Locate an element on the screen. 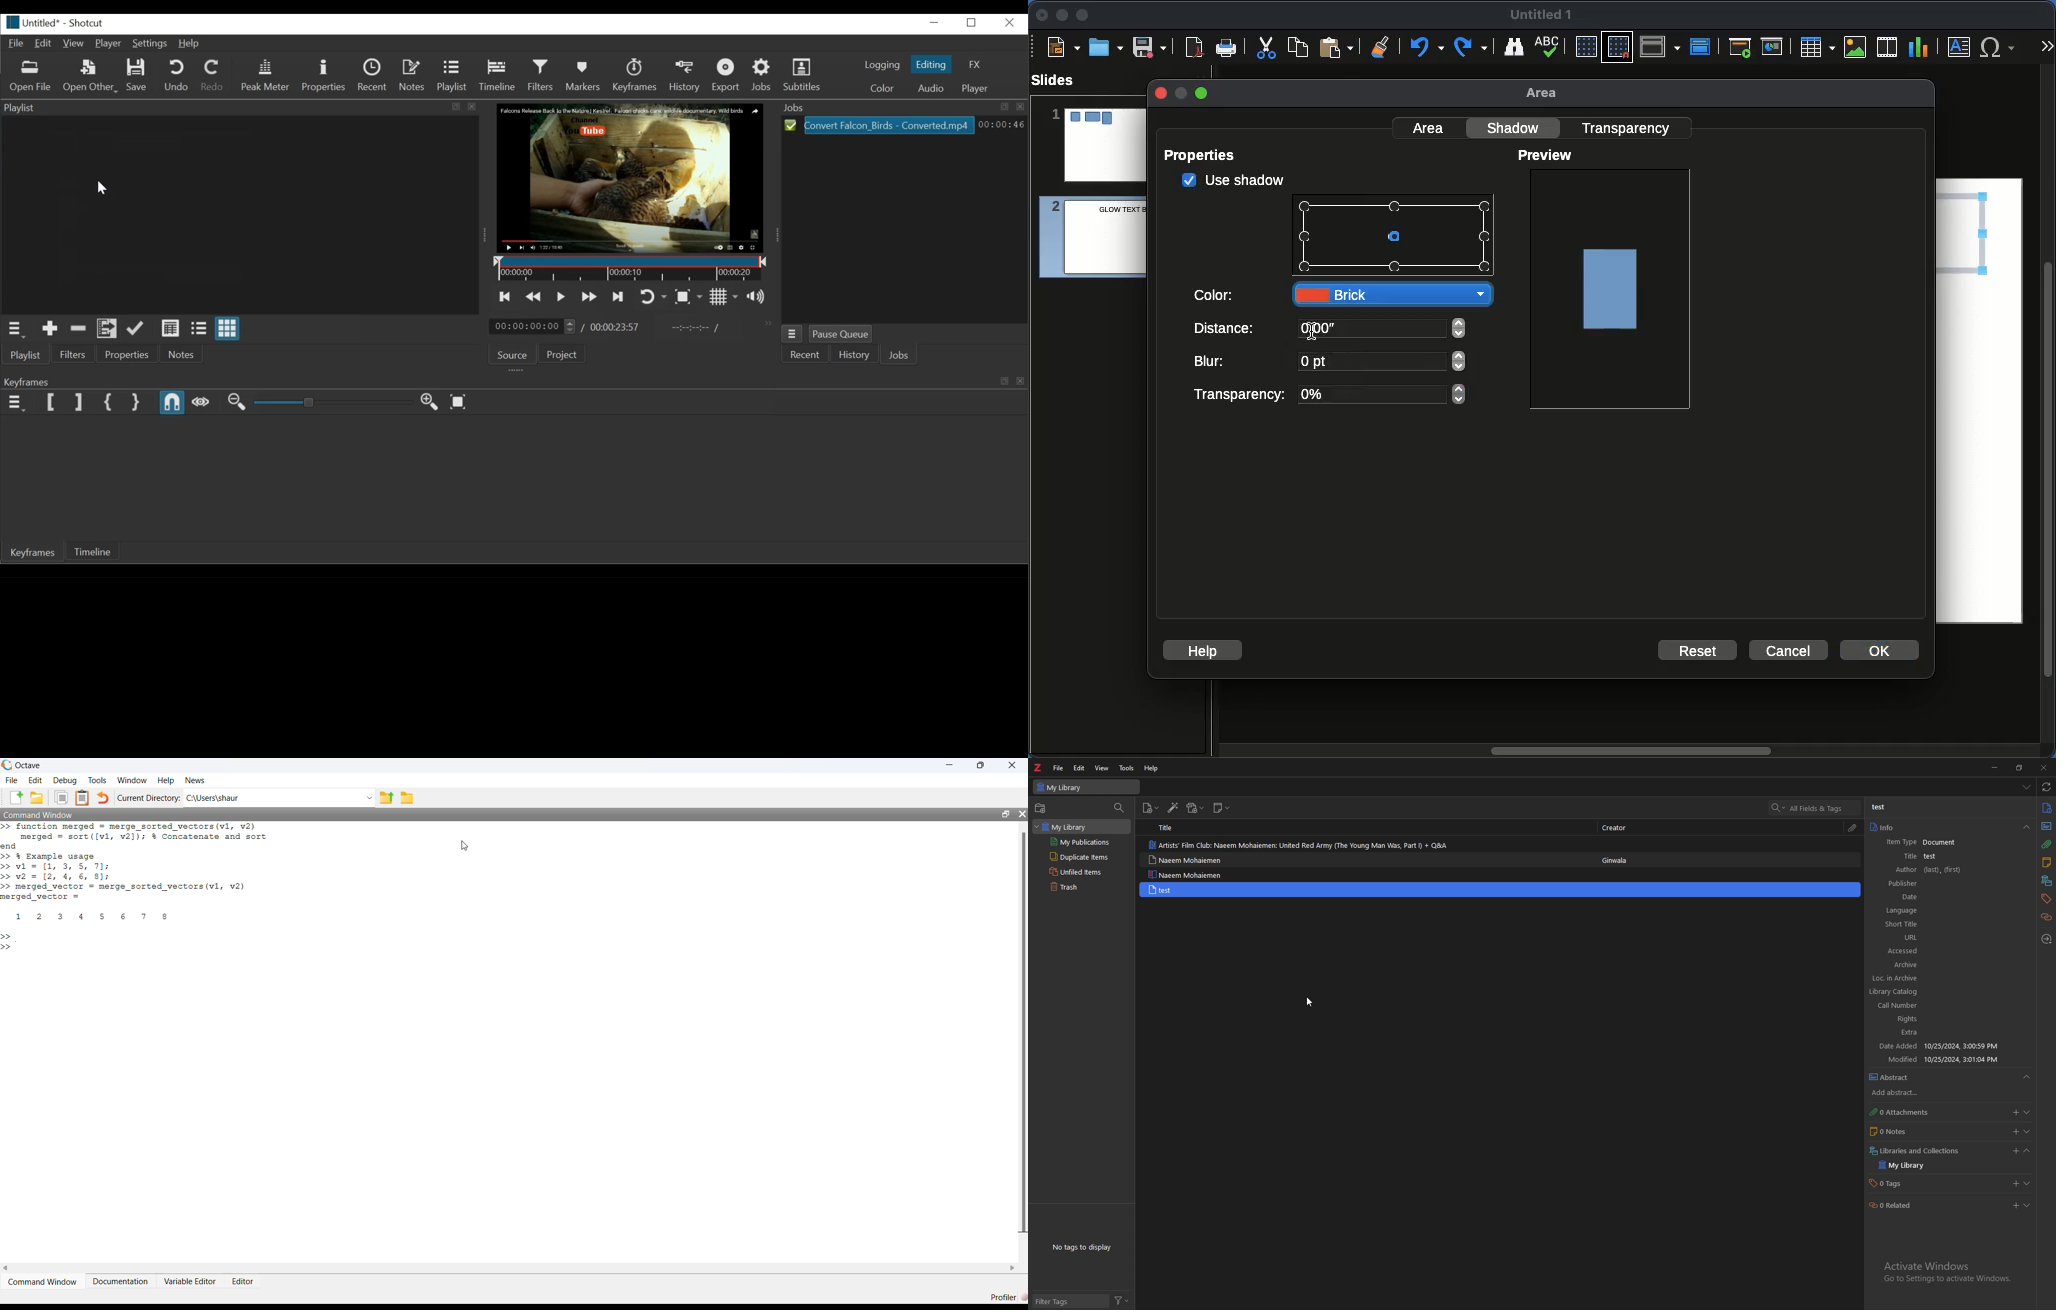 This screenshot has height=1316, width=2072. FX is located at coordinates (972, 65).